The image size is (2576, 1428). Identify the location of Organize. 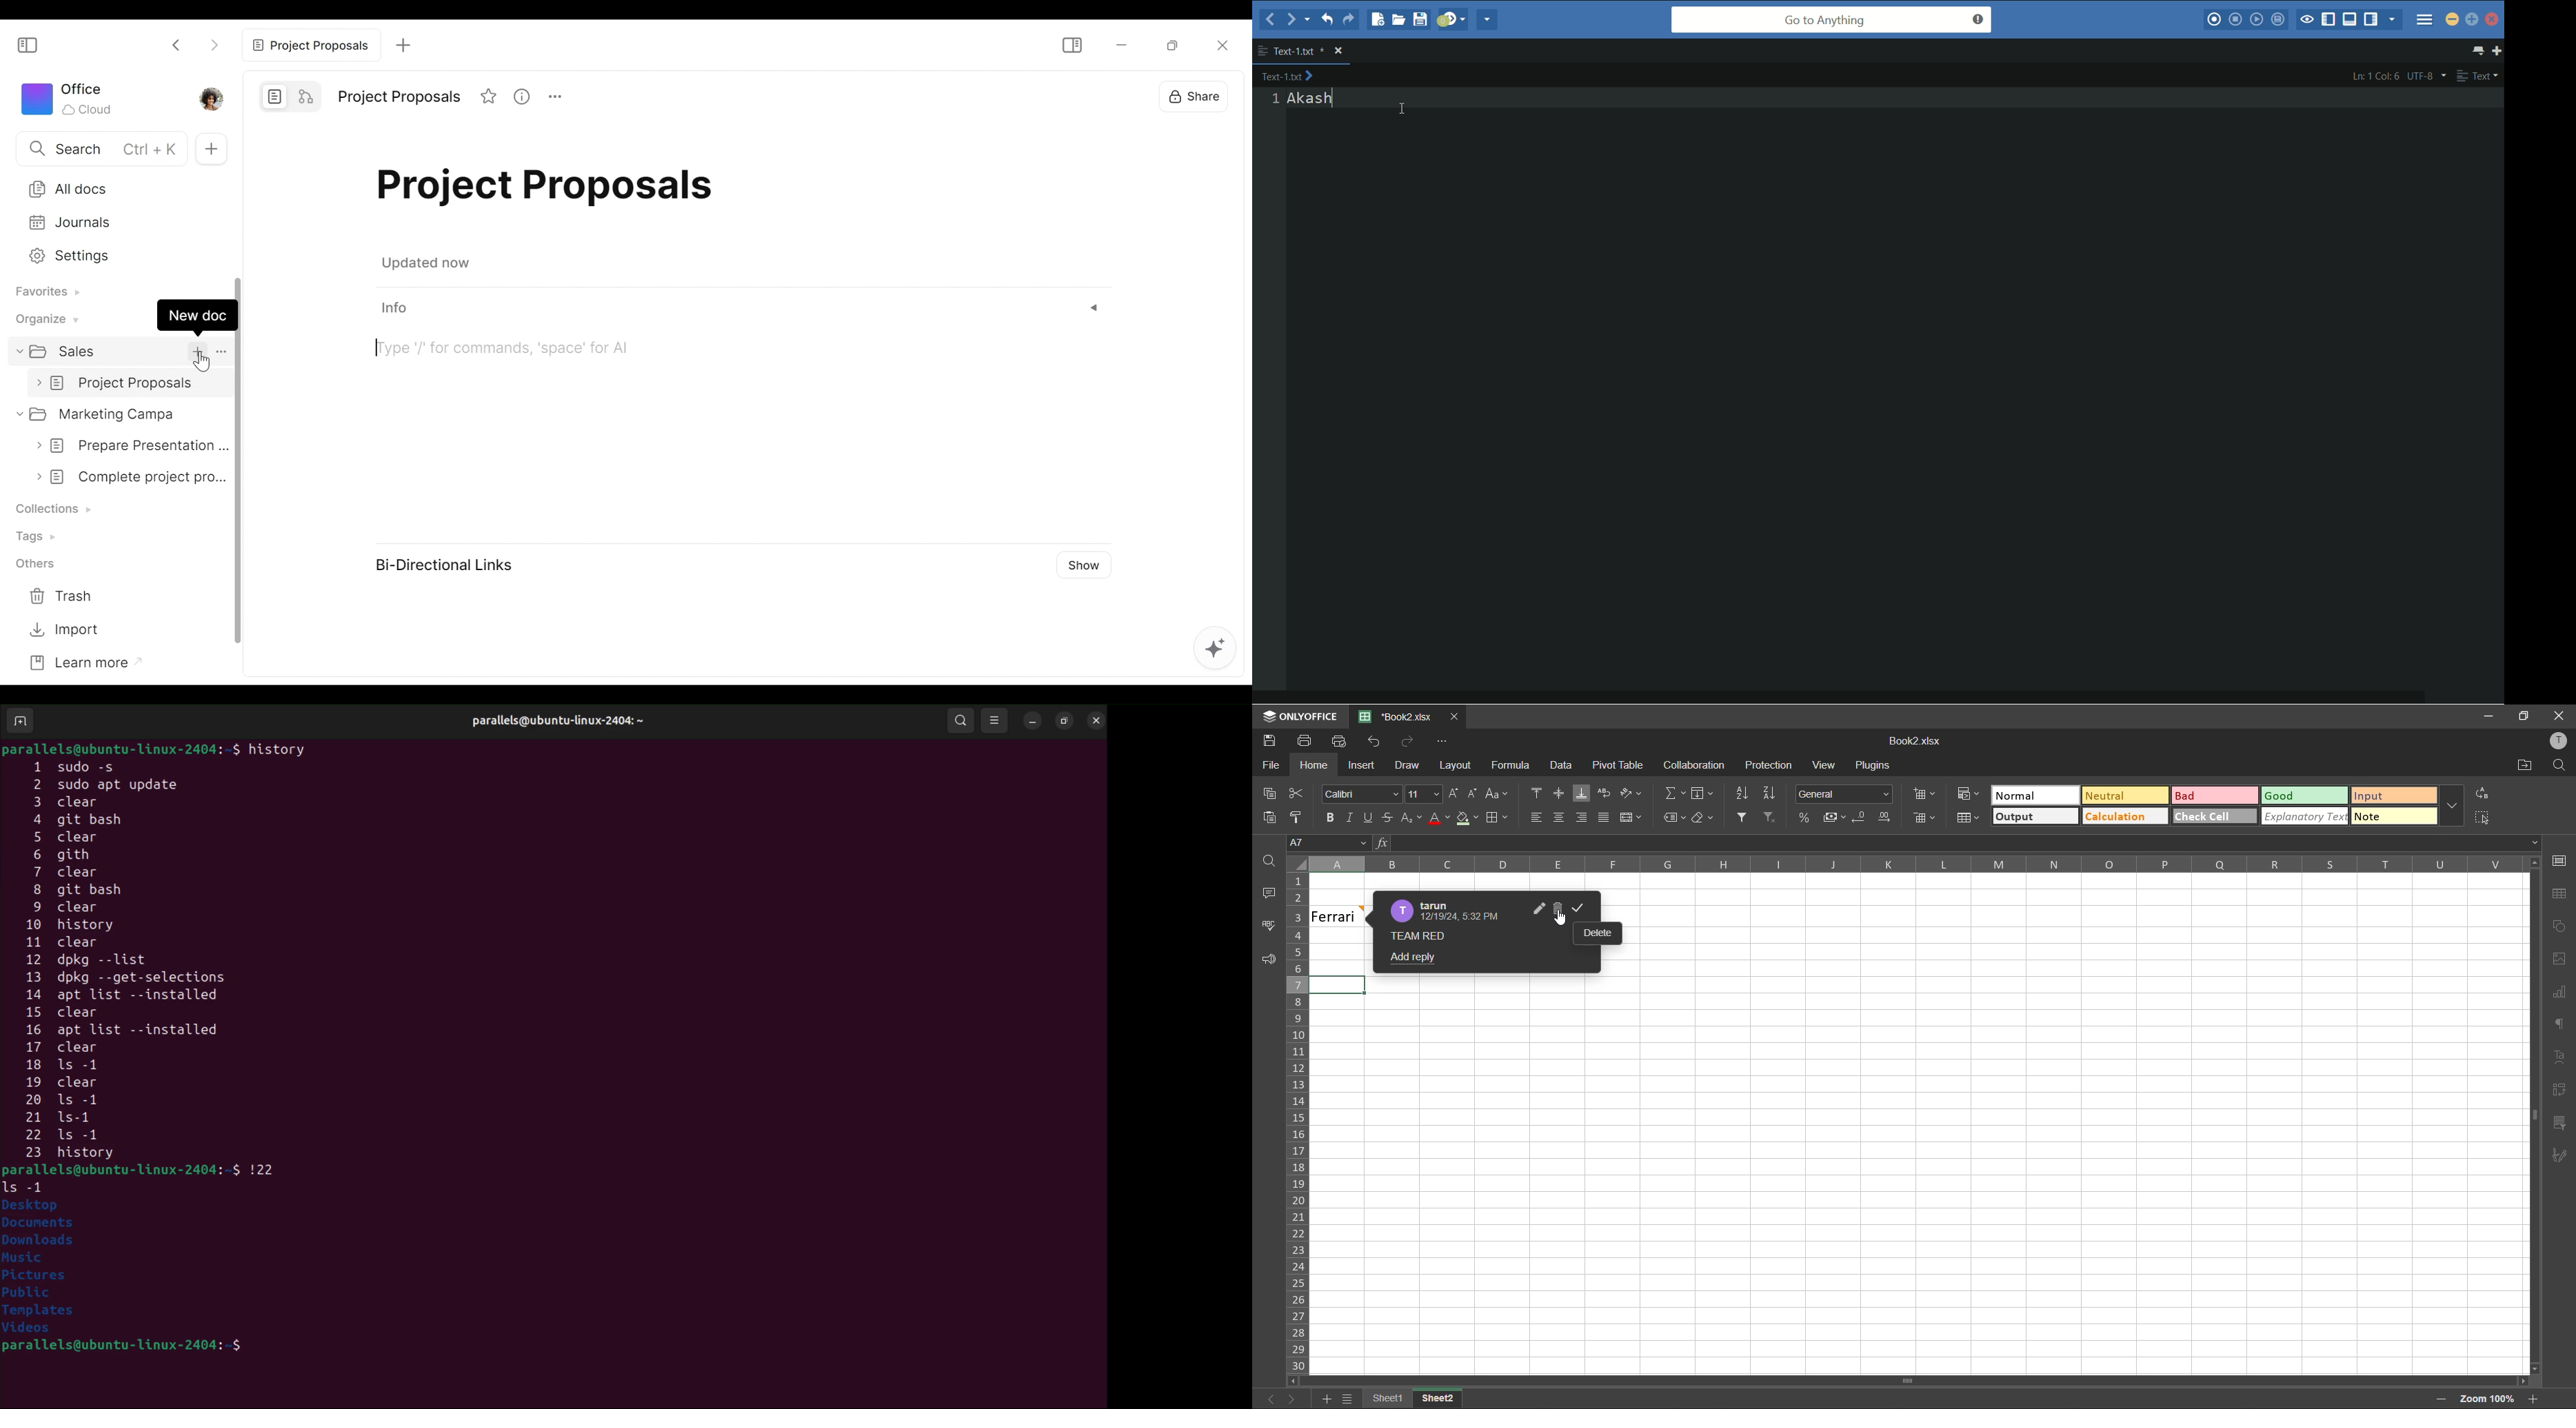
(45, 318).